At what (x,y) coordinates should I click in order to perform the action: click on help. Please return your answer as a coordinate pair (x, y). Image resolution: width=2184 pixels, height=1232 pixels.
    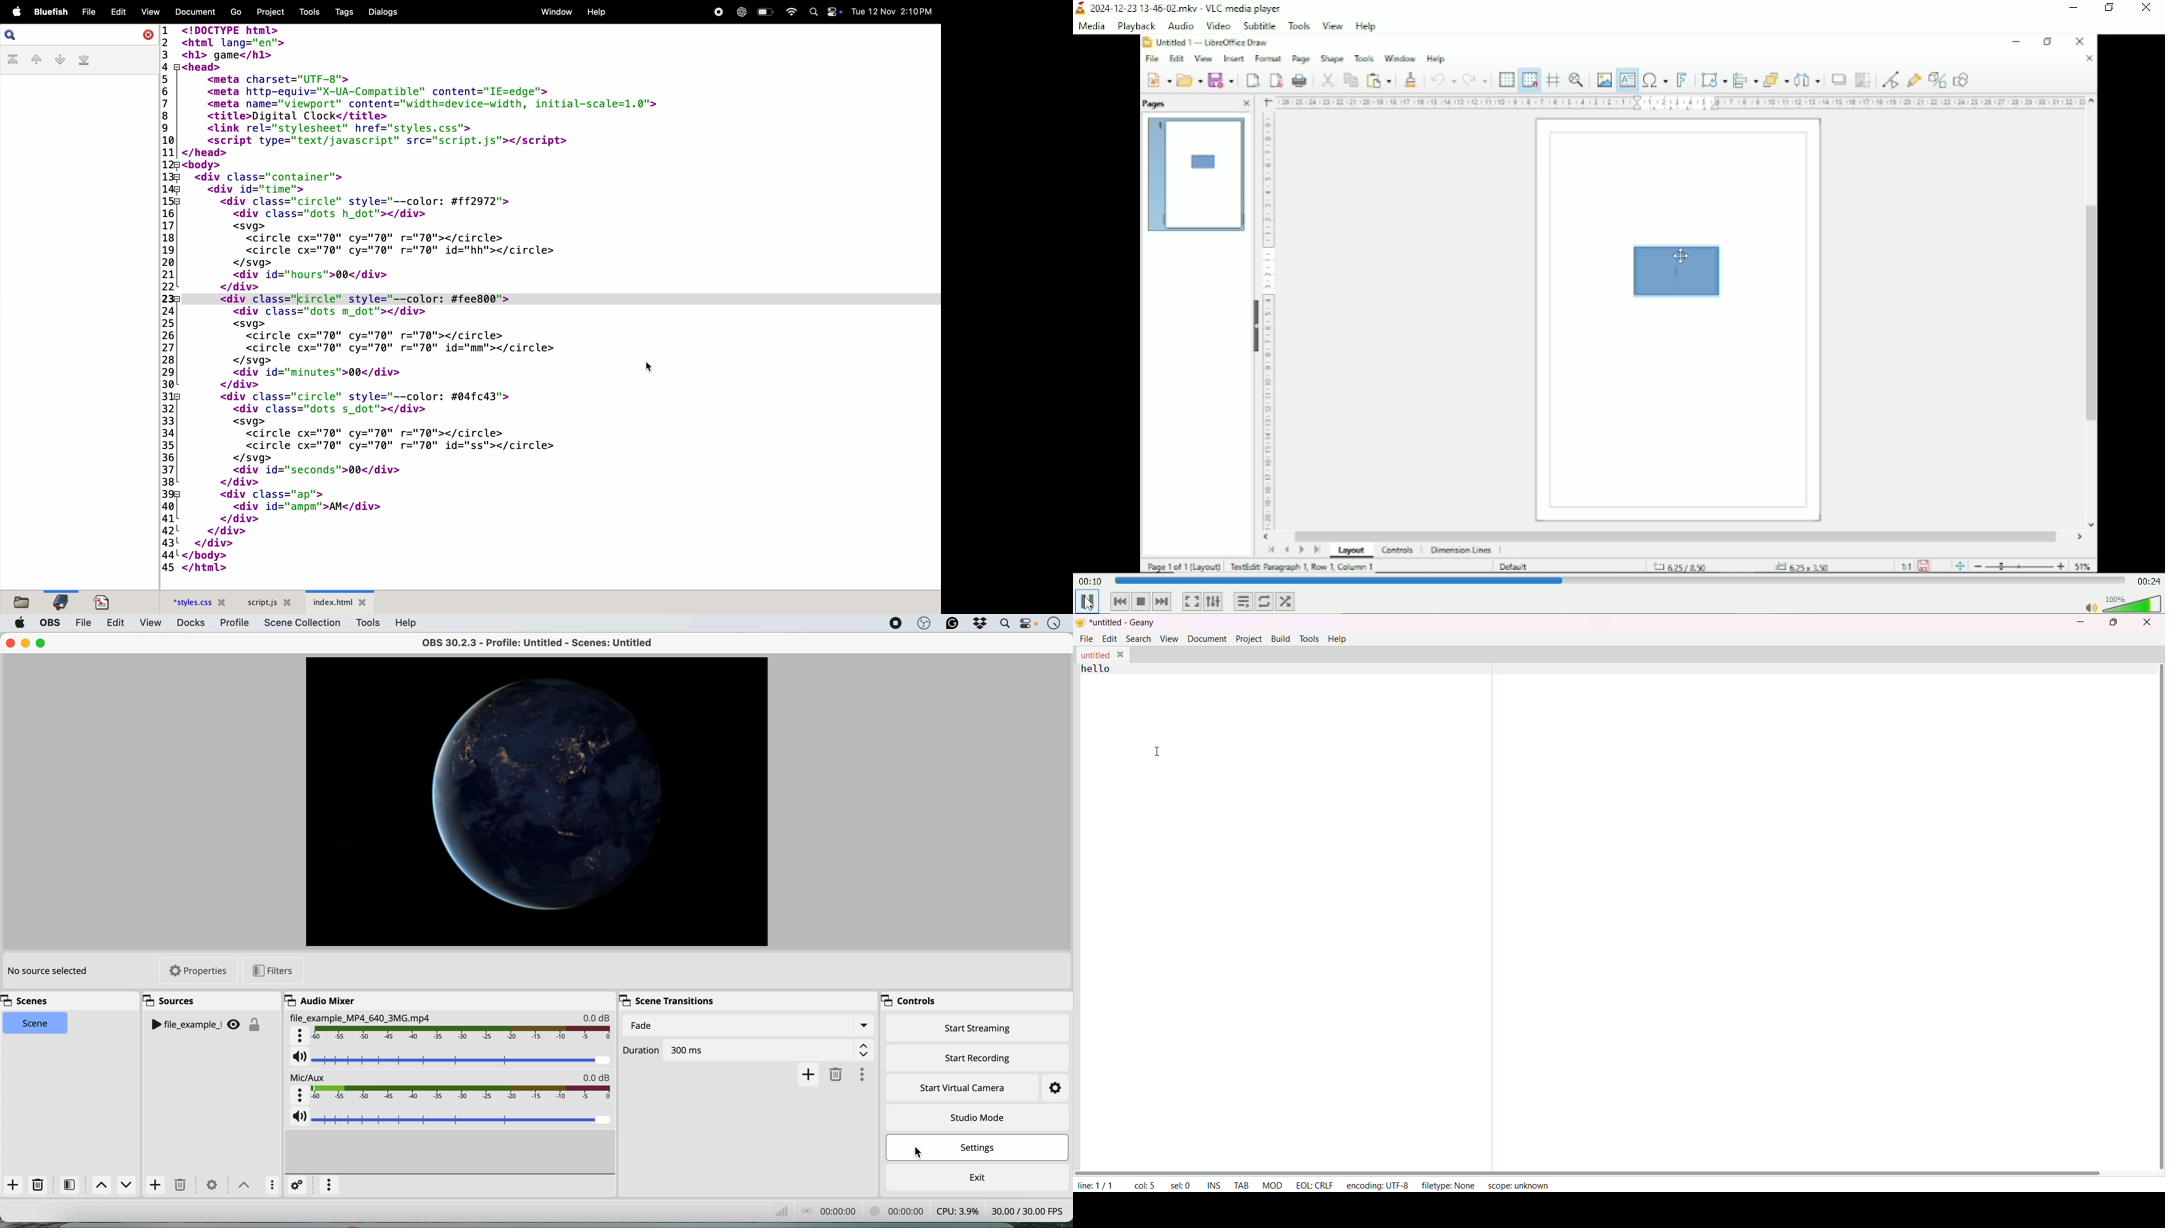
    Looking at the image, I should click on (598, 13).